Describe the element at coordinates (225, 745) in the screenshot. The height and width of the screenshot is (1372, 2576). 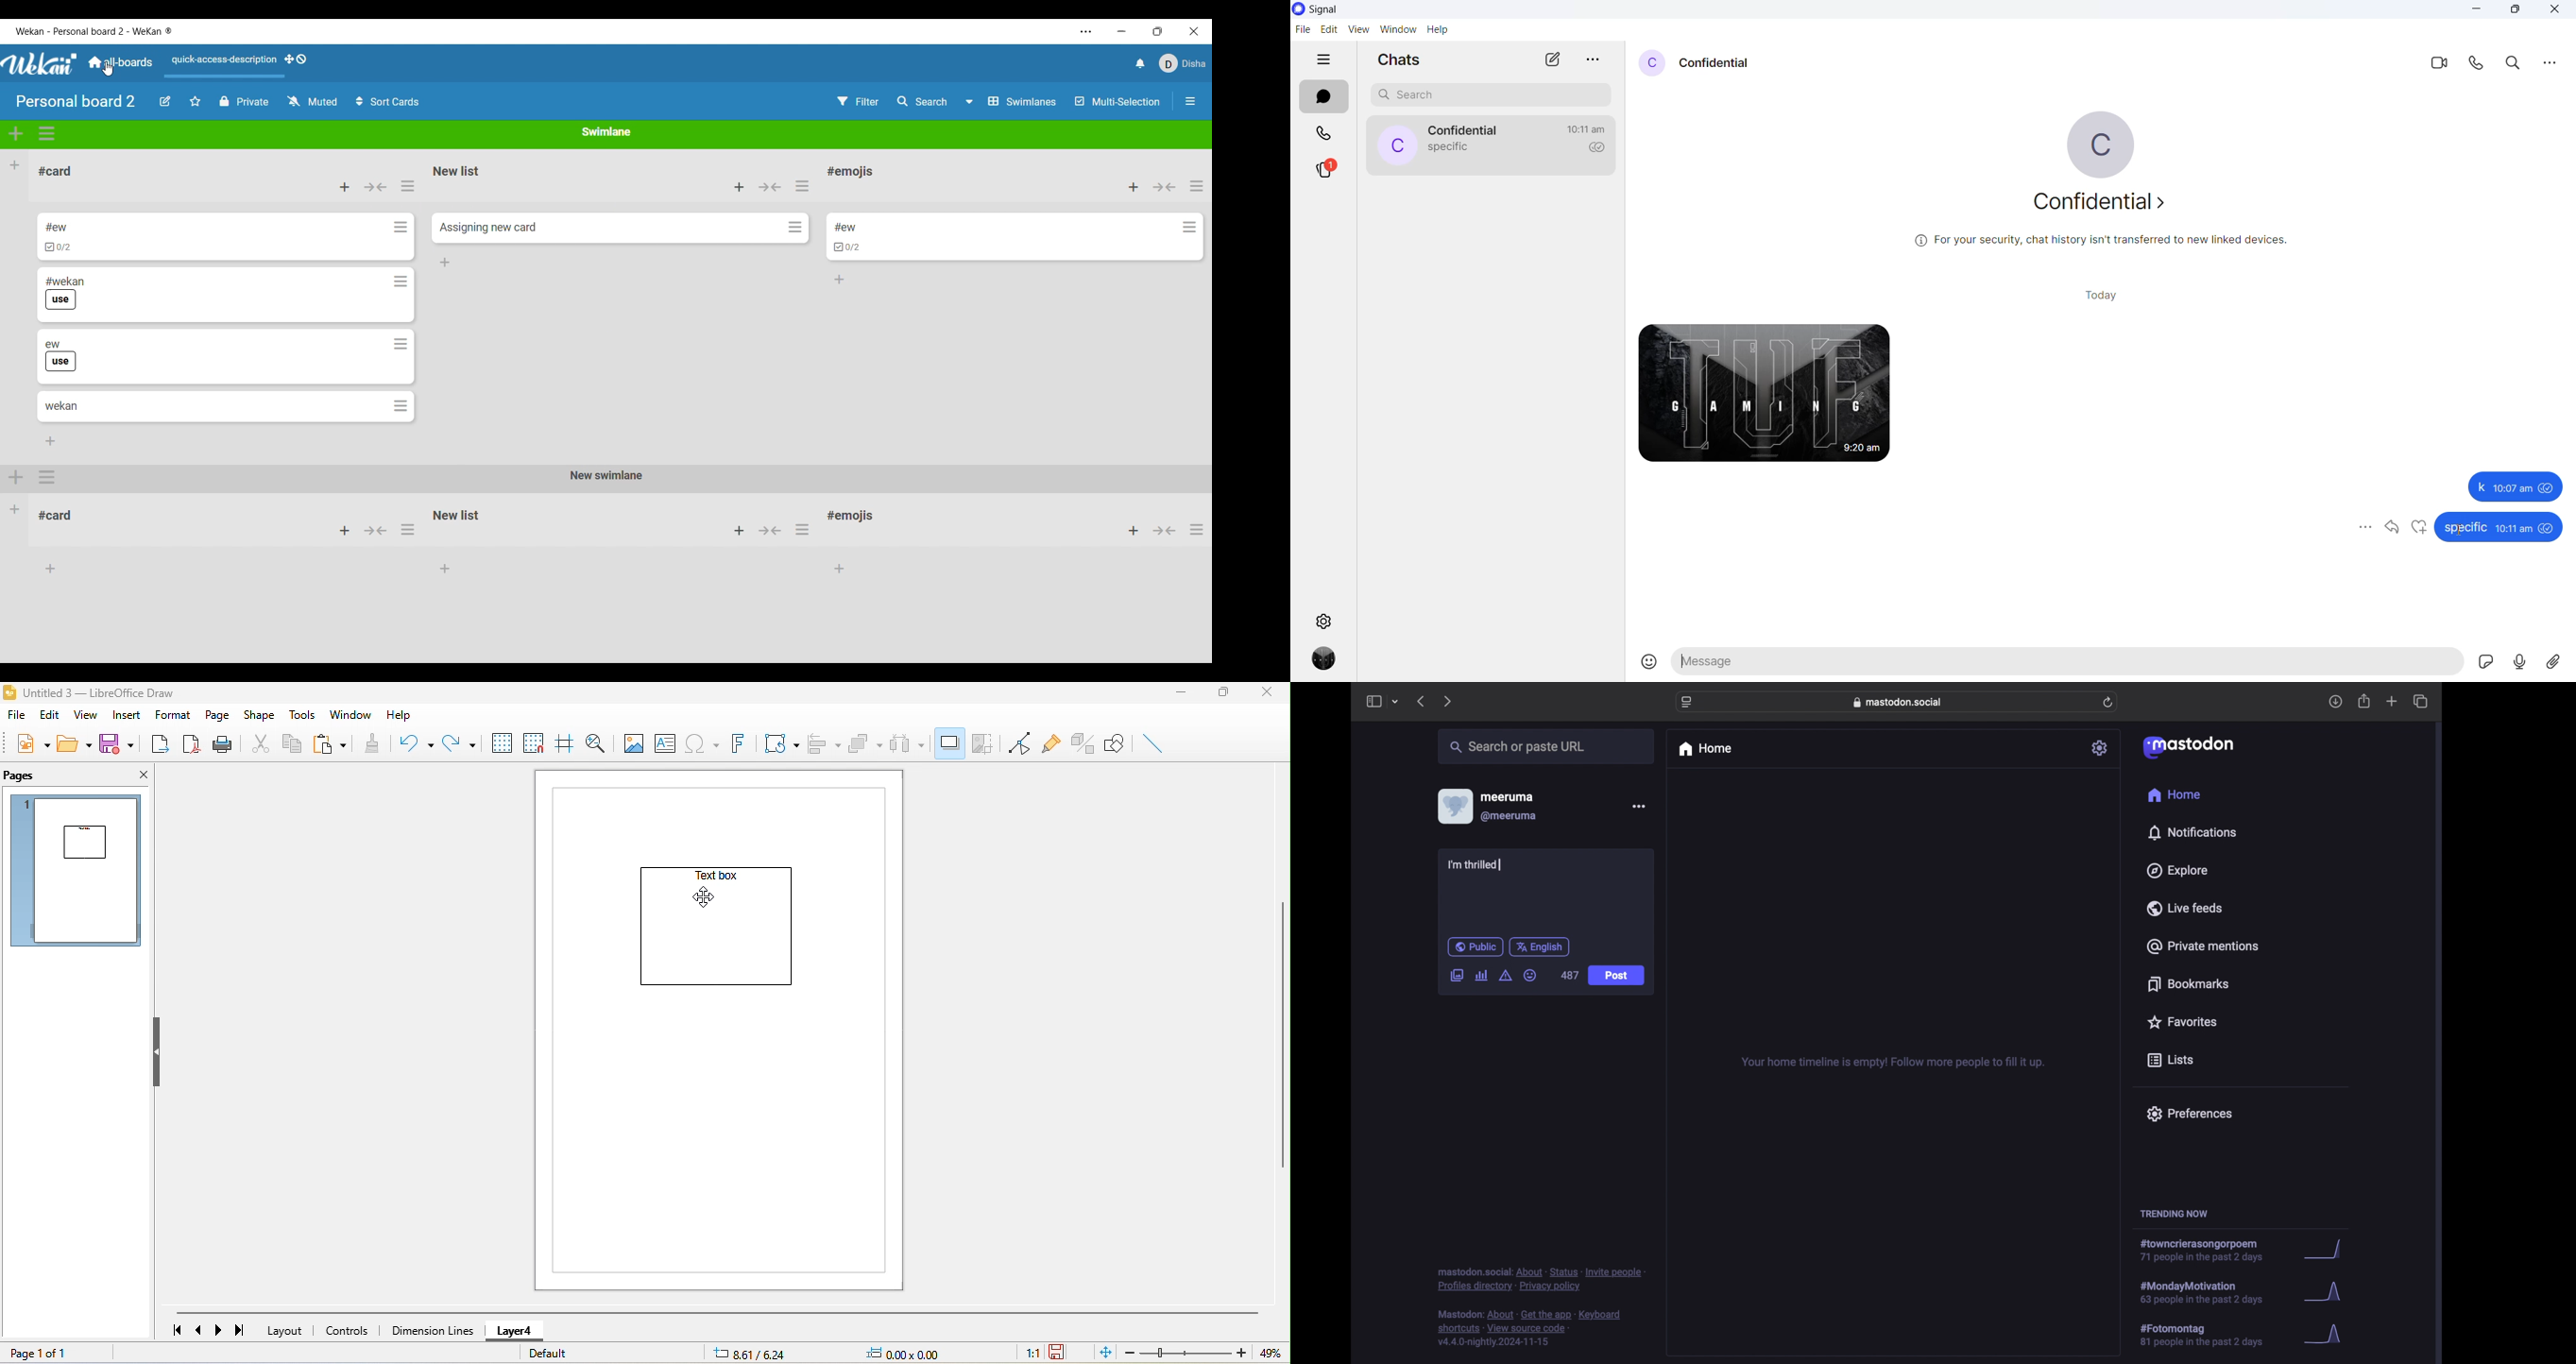
I see `print` at that location.